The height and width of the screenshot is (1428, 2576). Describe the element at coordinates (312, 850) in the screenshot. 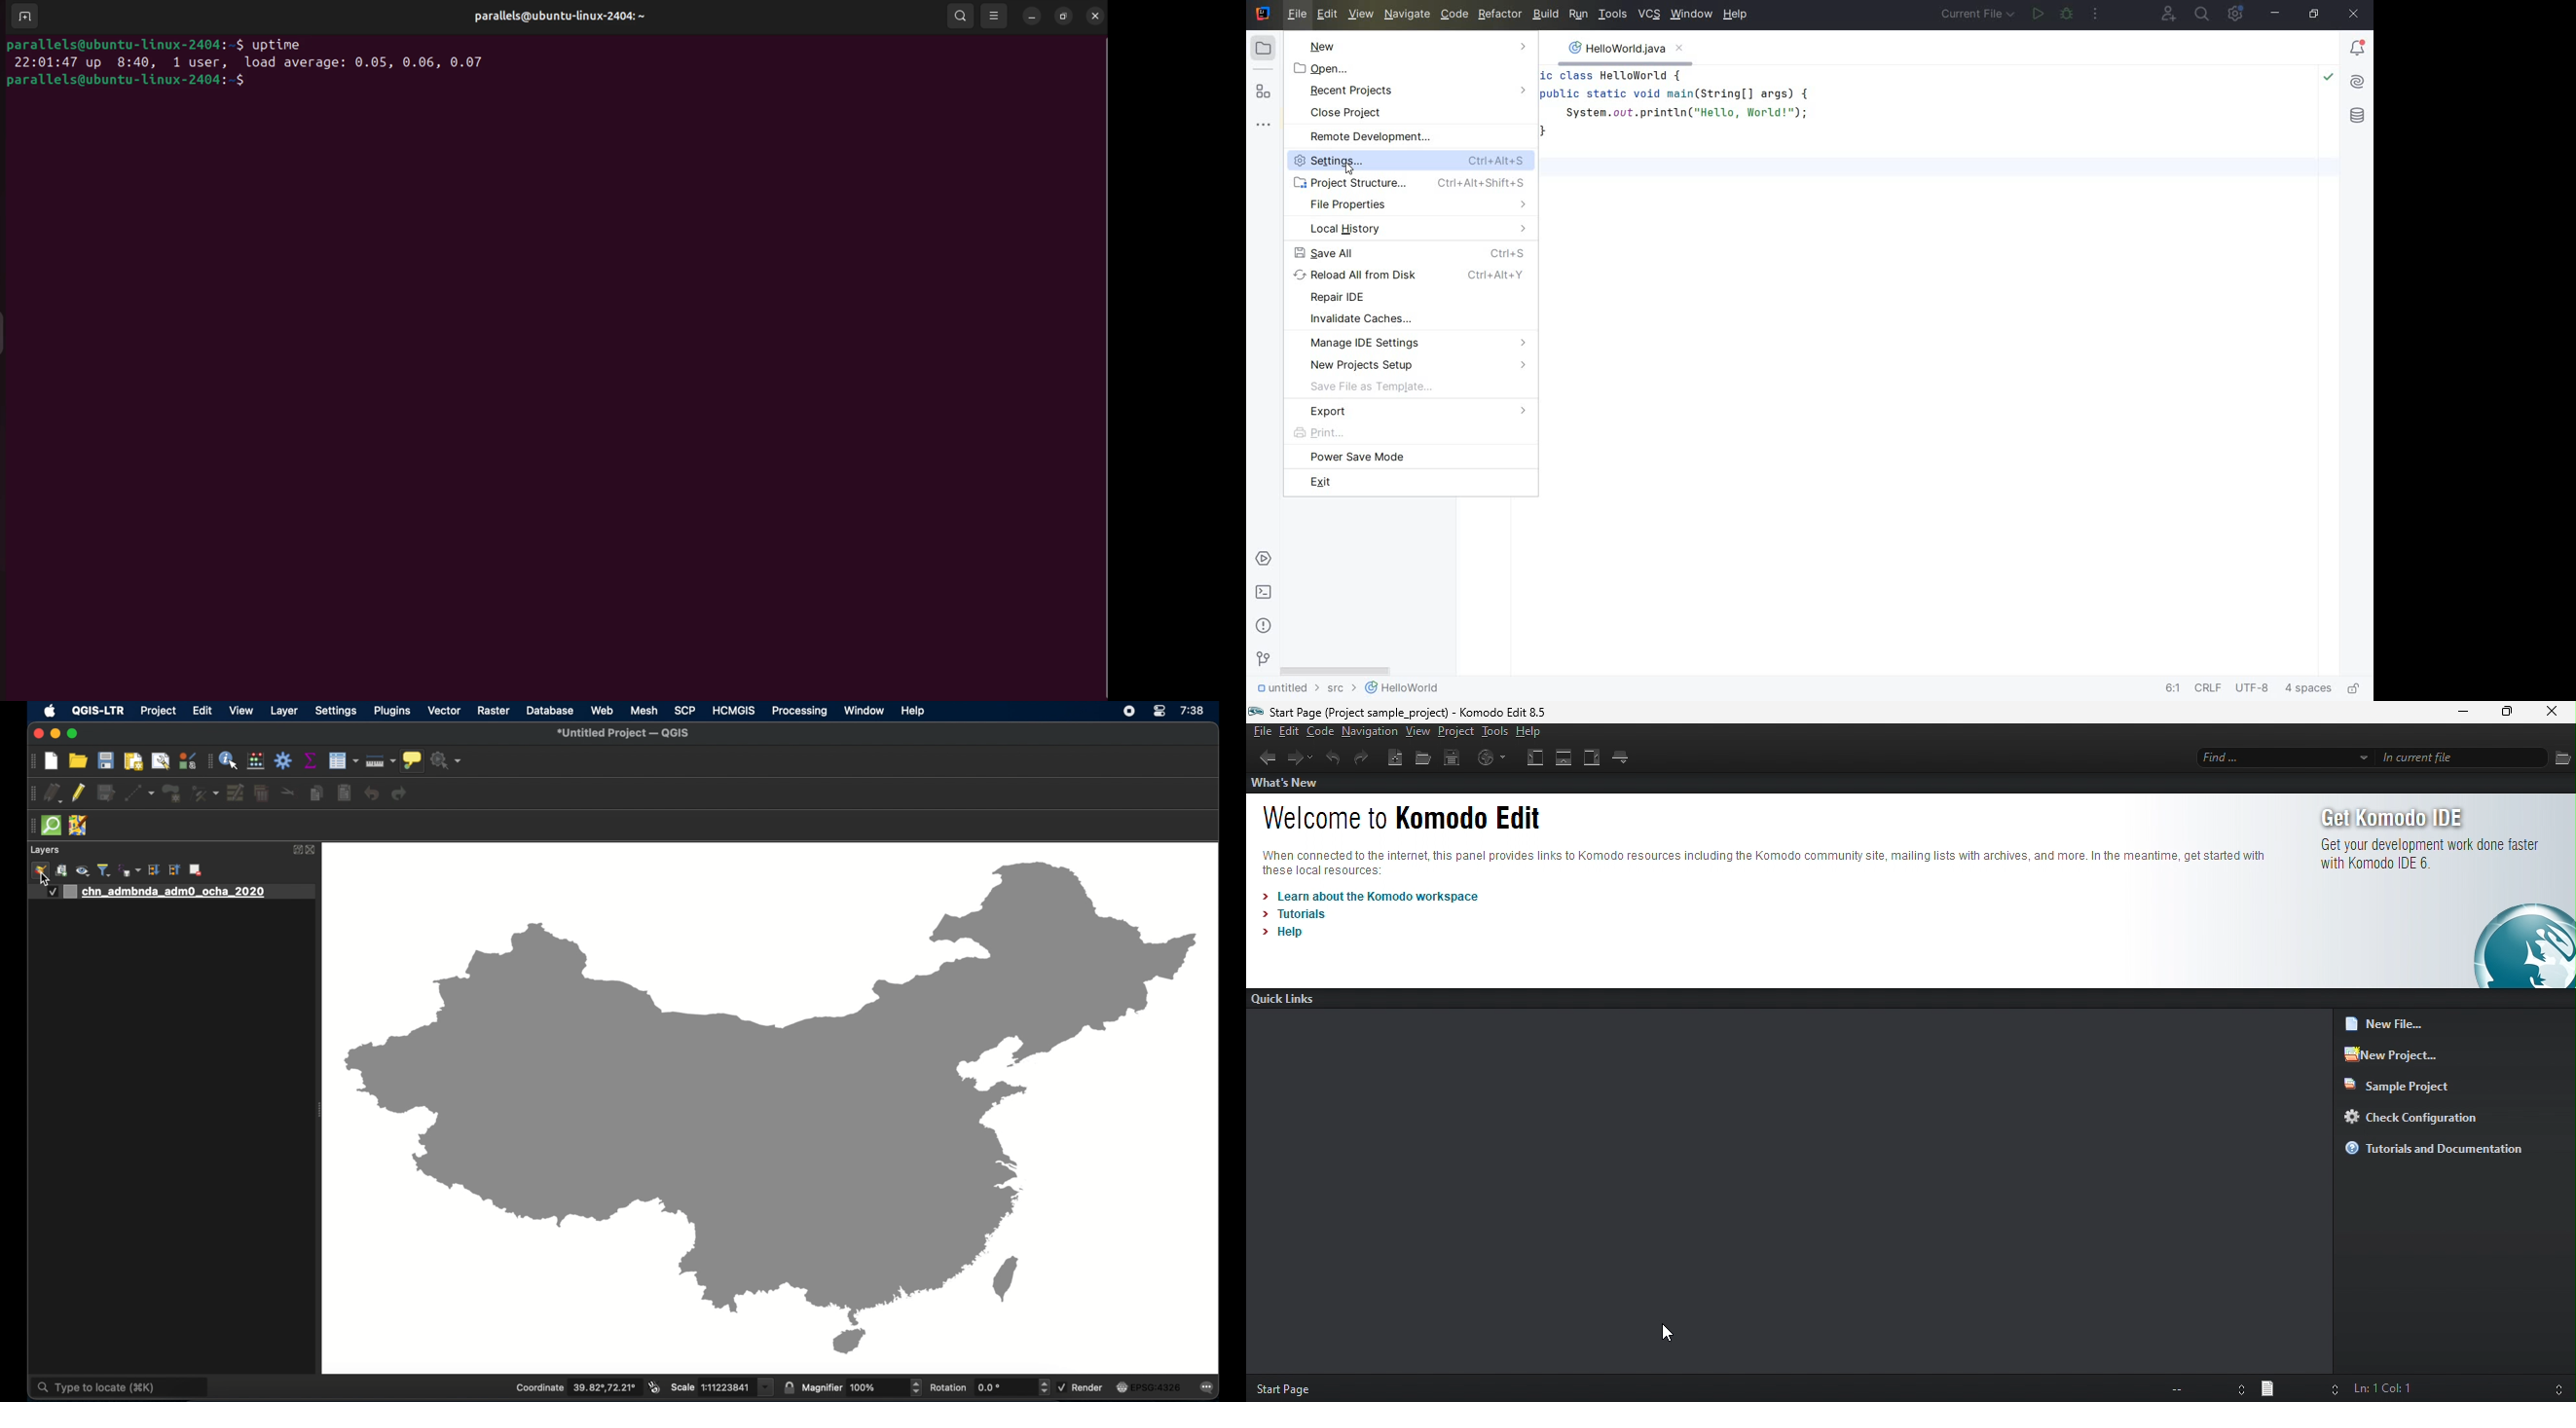

I see `close` at that location.